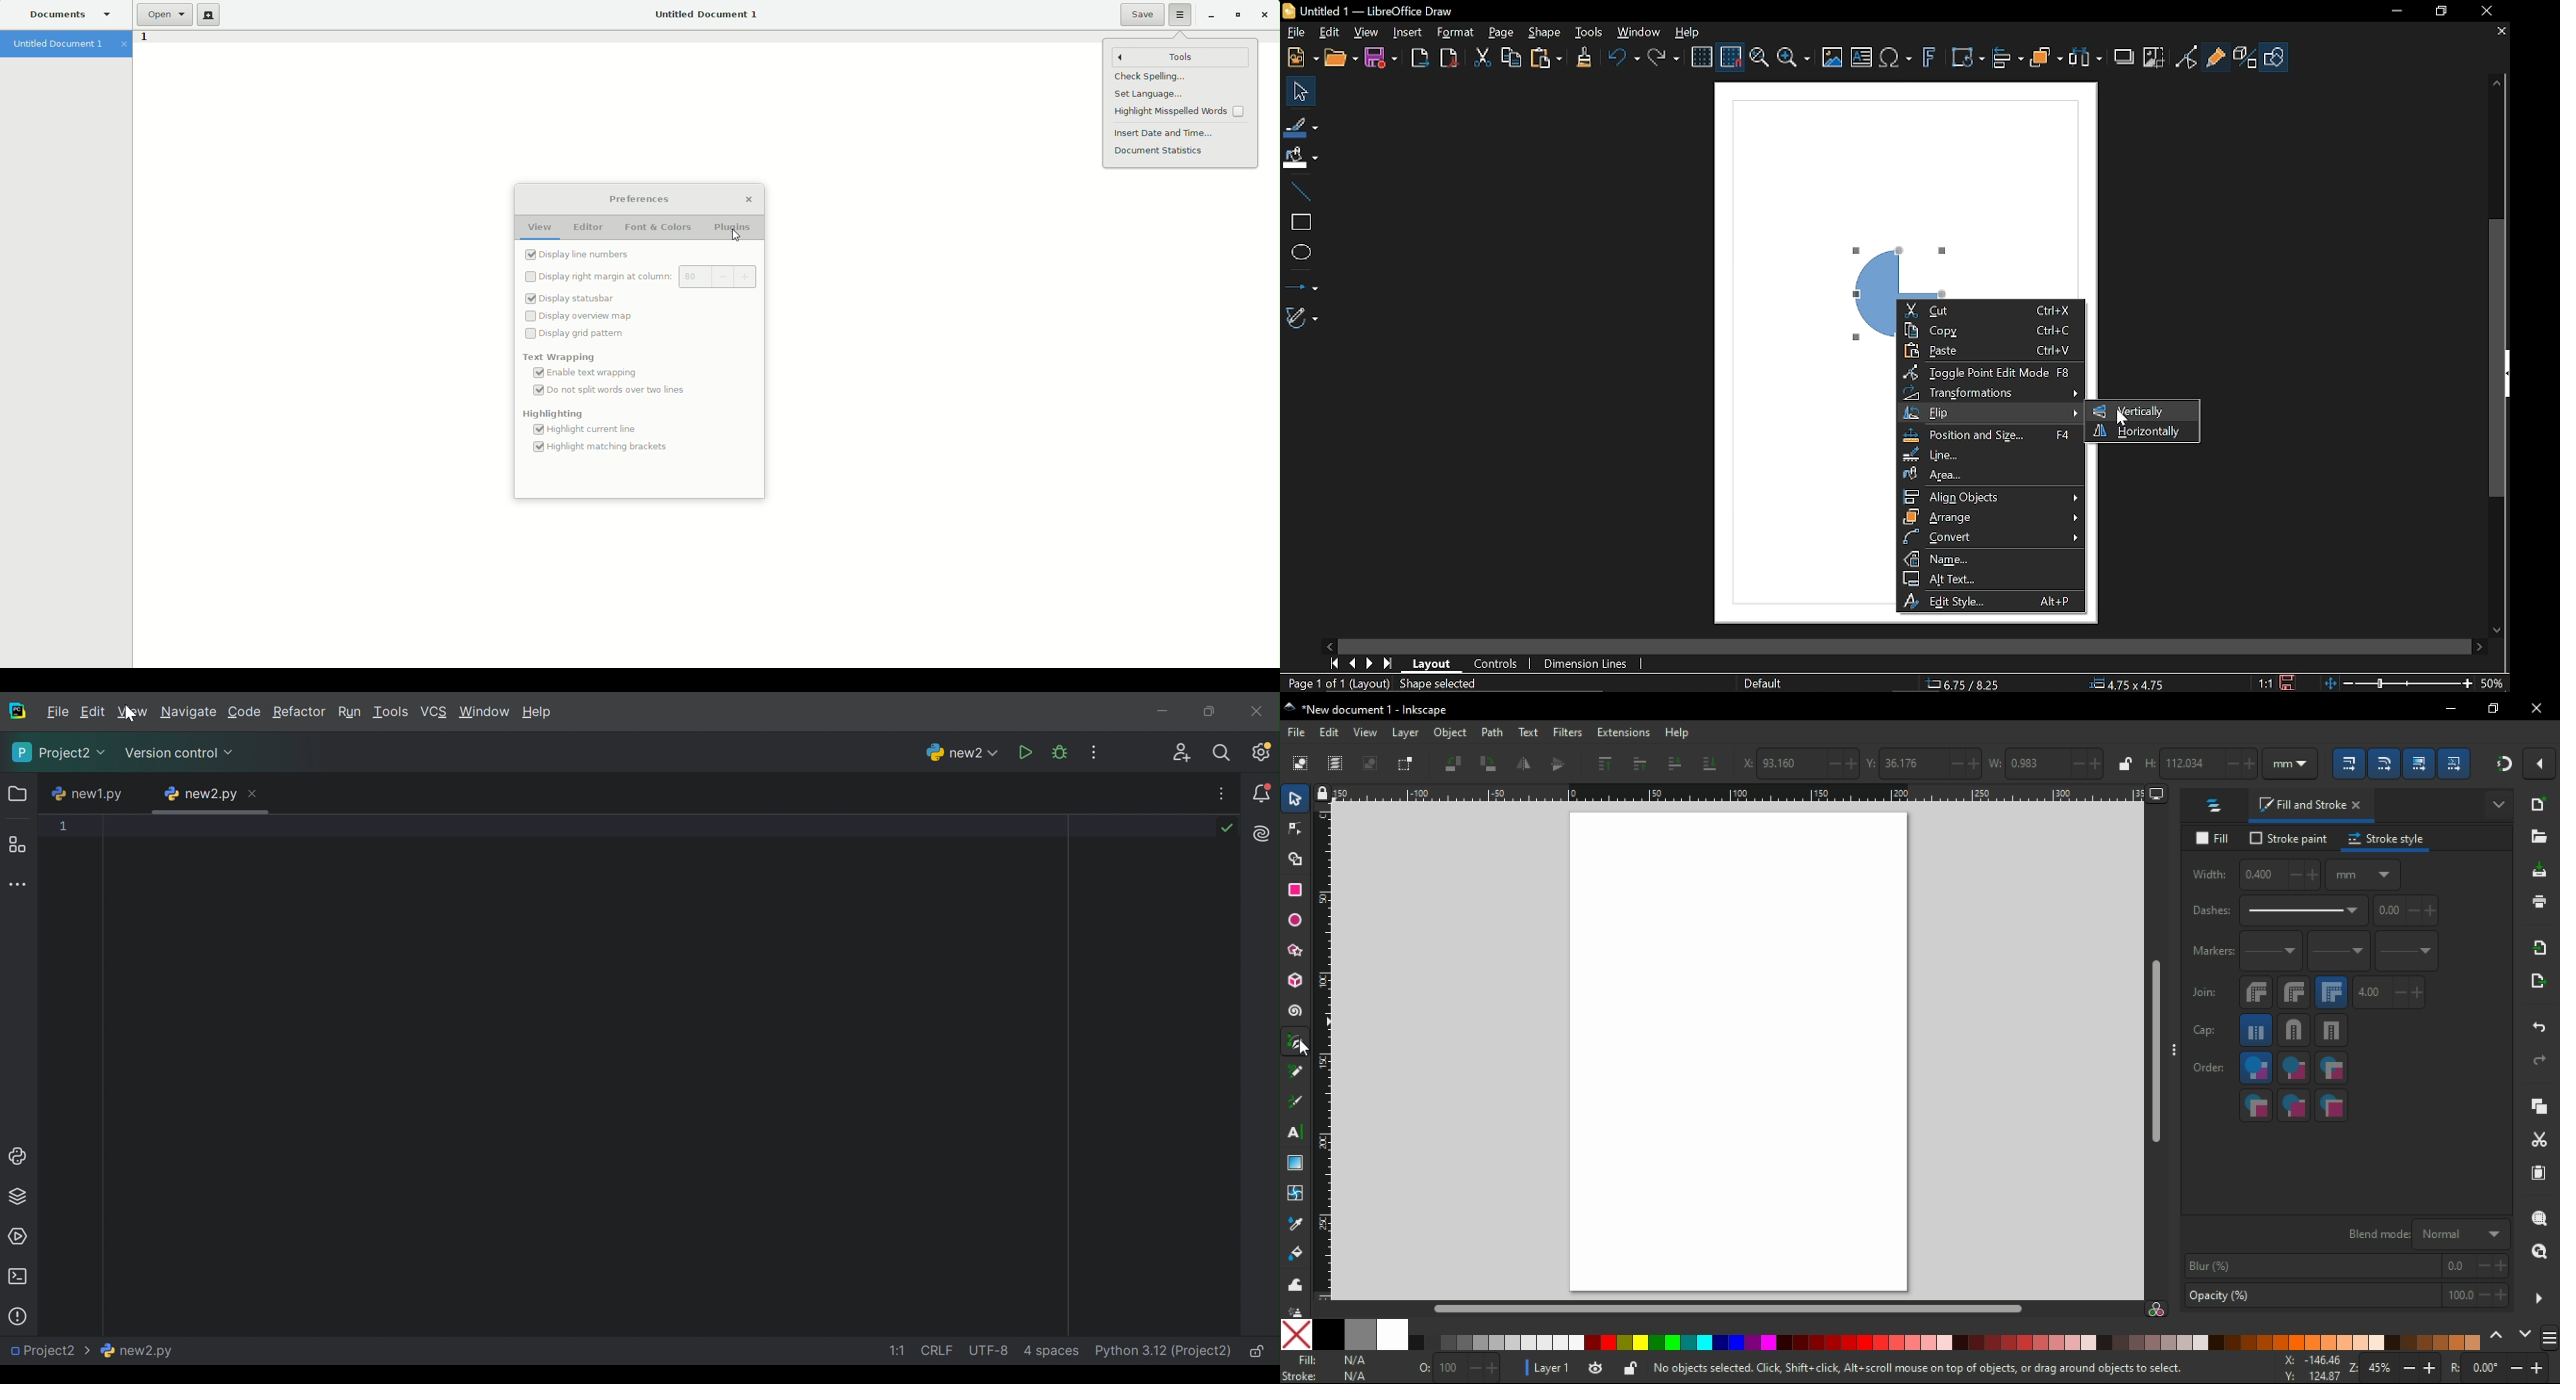 The width and height of the screenshot is (2576, 1400). What do you see at coordinates (1589, 32) in the screenshot?
I see `Tools` at bounding box center [1589, 32].